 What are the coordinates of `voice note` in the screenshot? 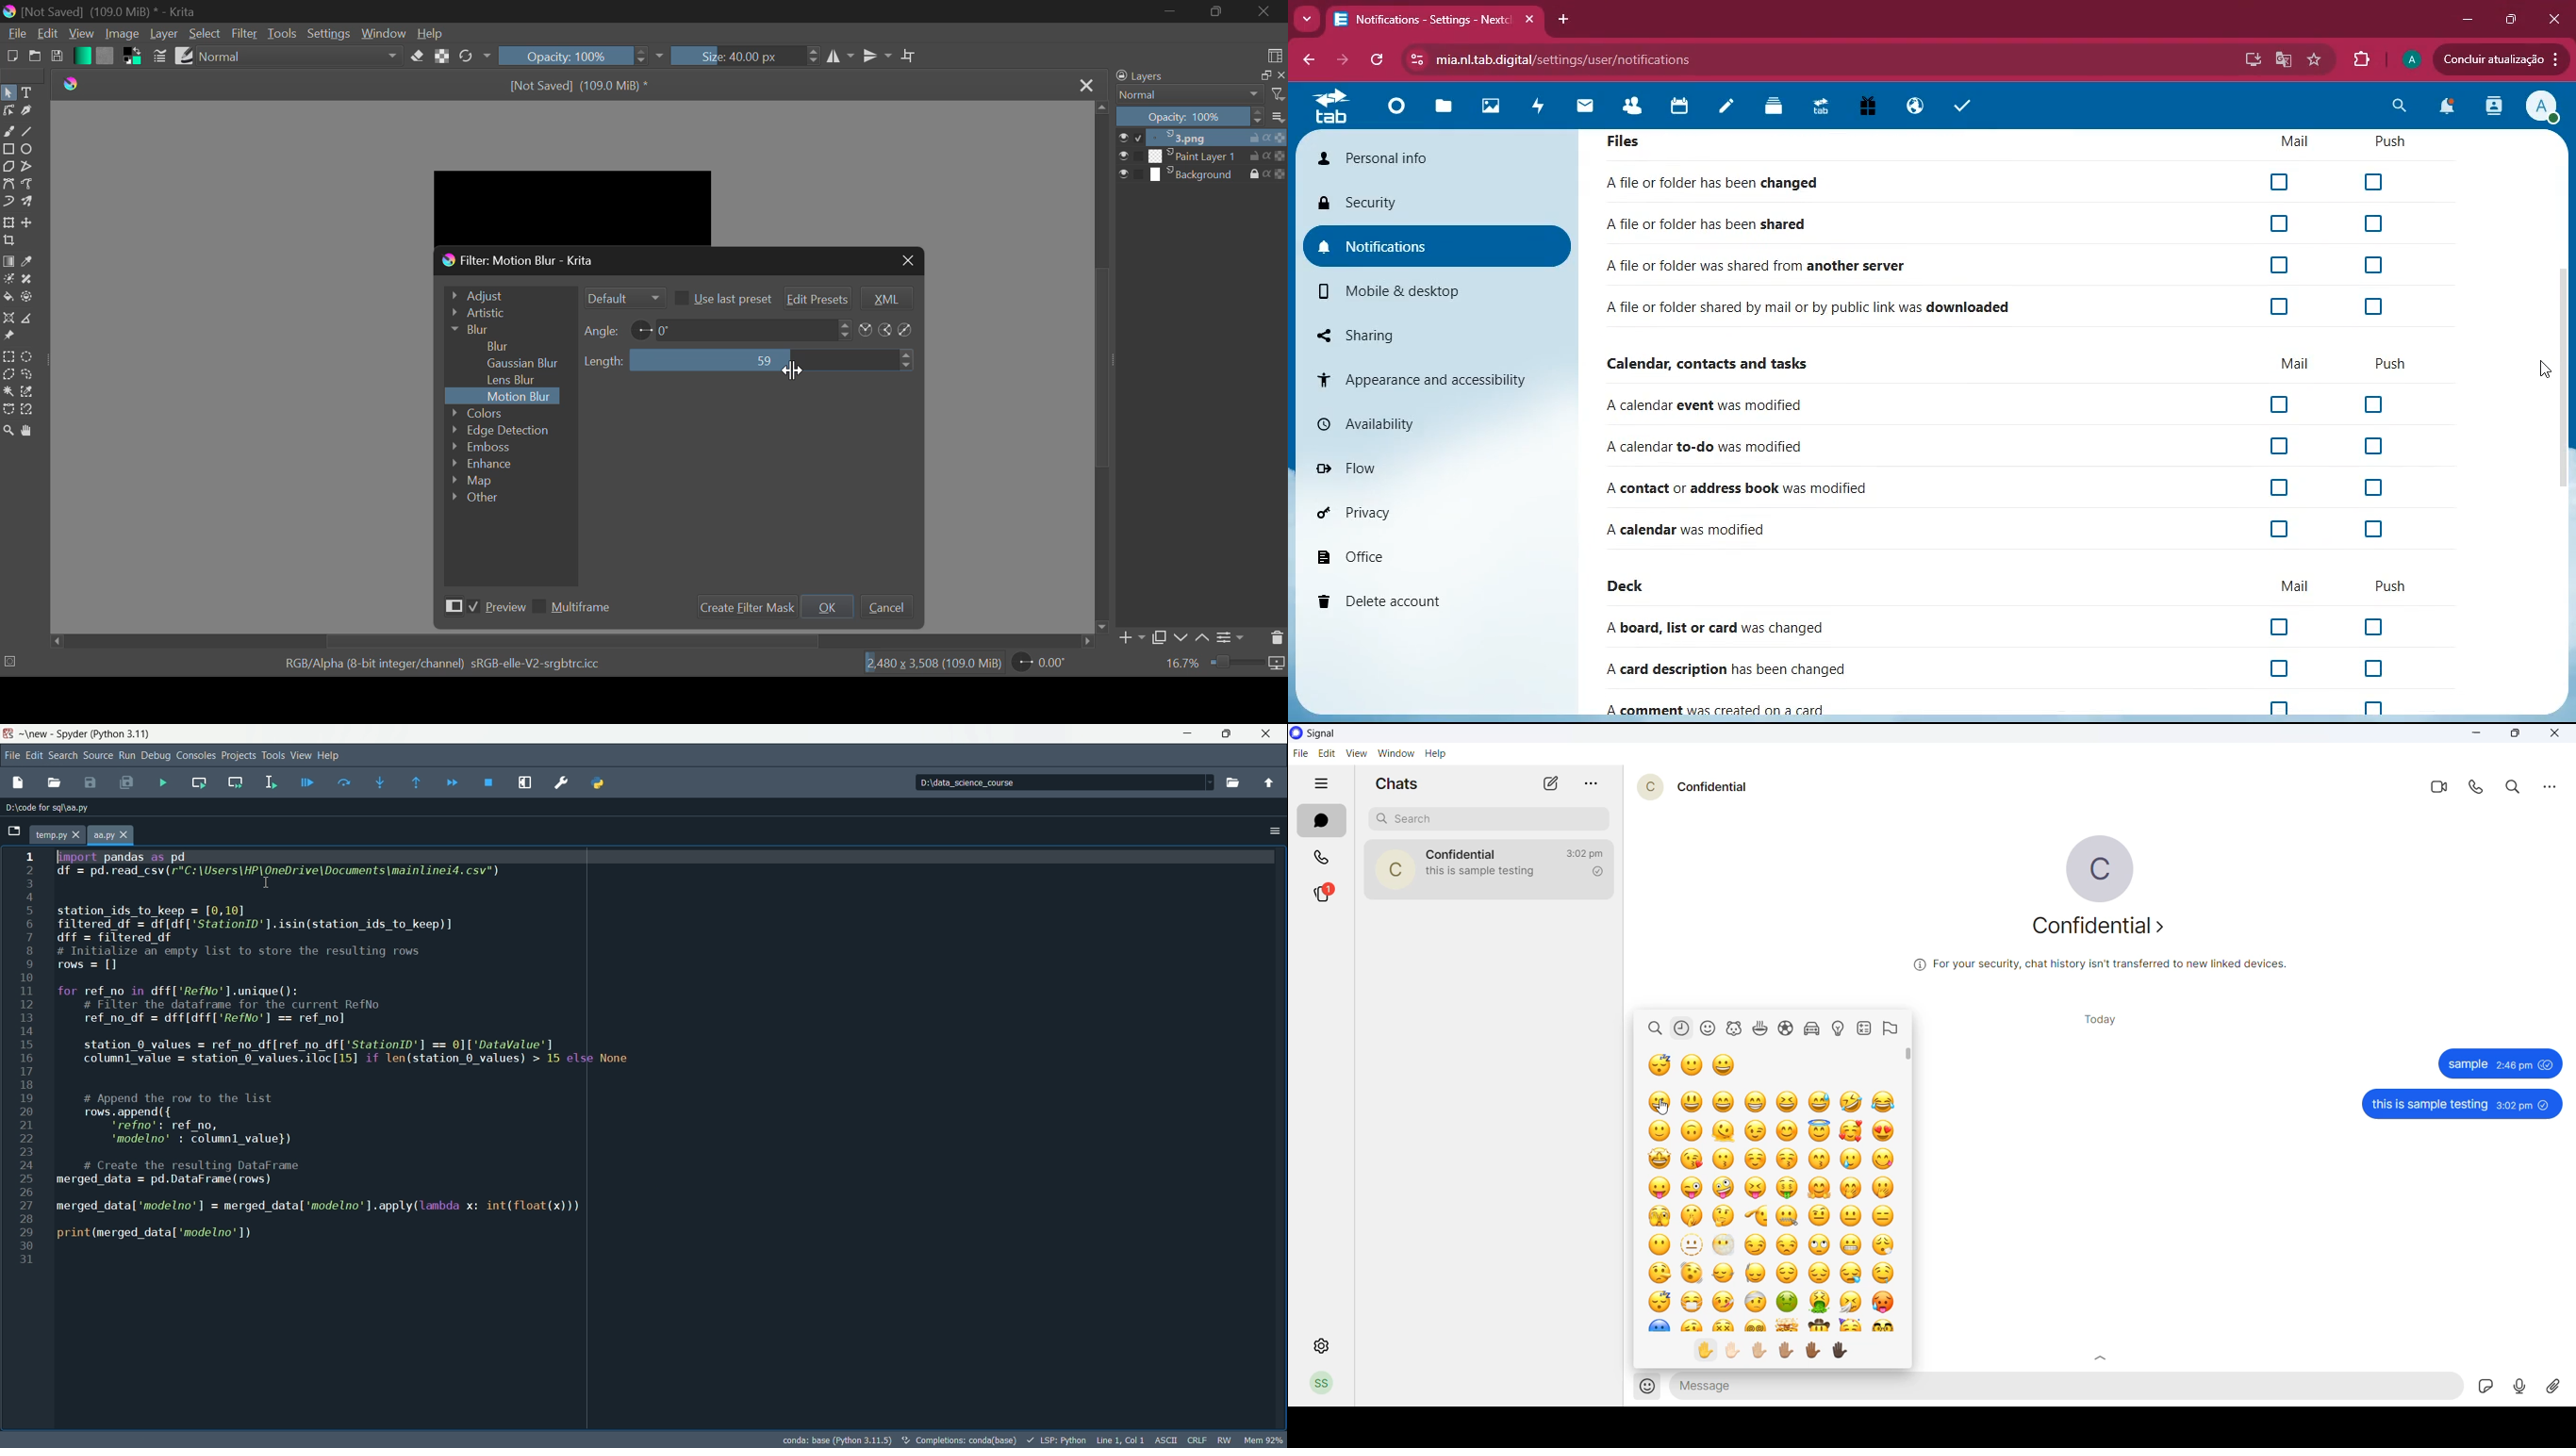 It's located at (2518, 1385).